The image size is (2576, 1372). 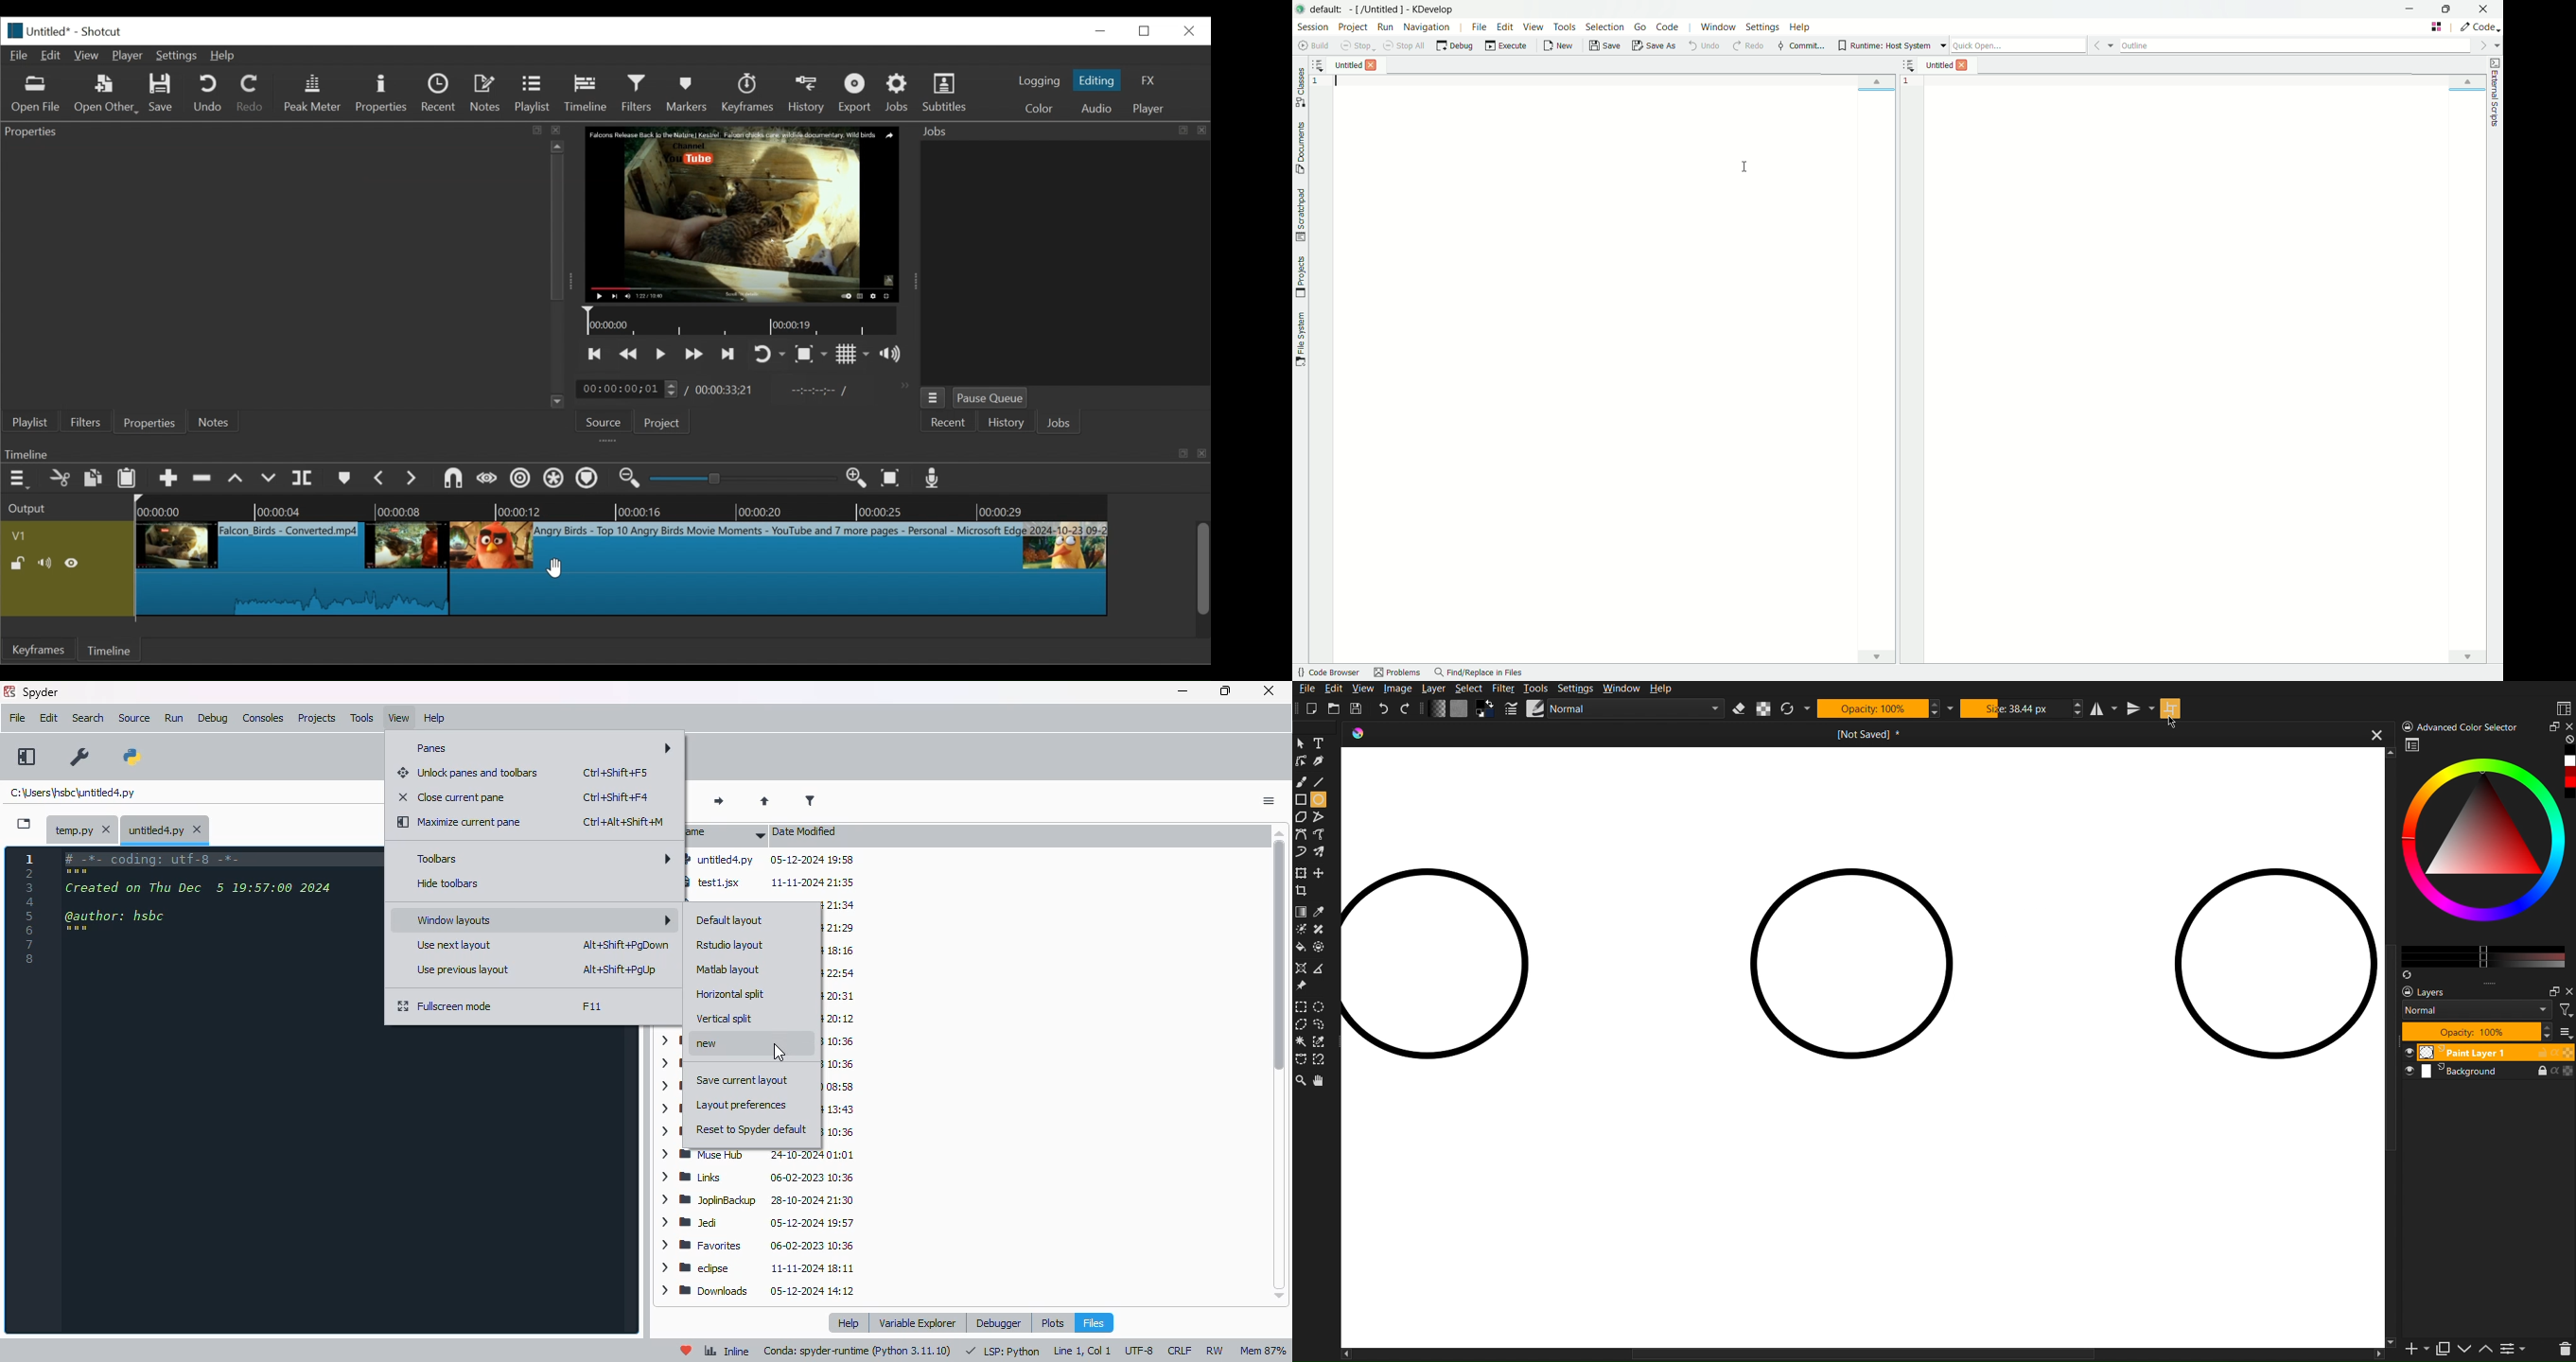 What do you see at coordinates (453, 479) in the screenshot?
I see `Snap` at bounding box center [453, 479].